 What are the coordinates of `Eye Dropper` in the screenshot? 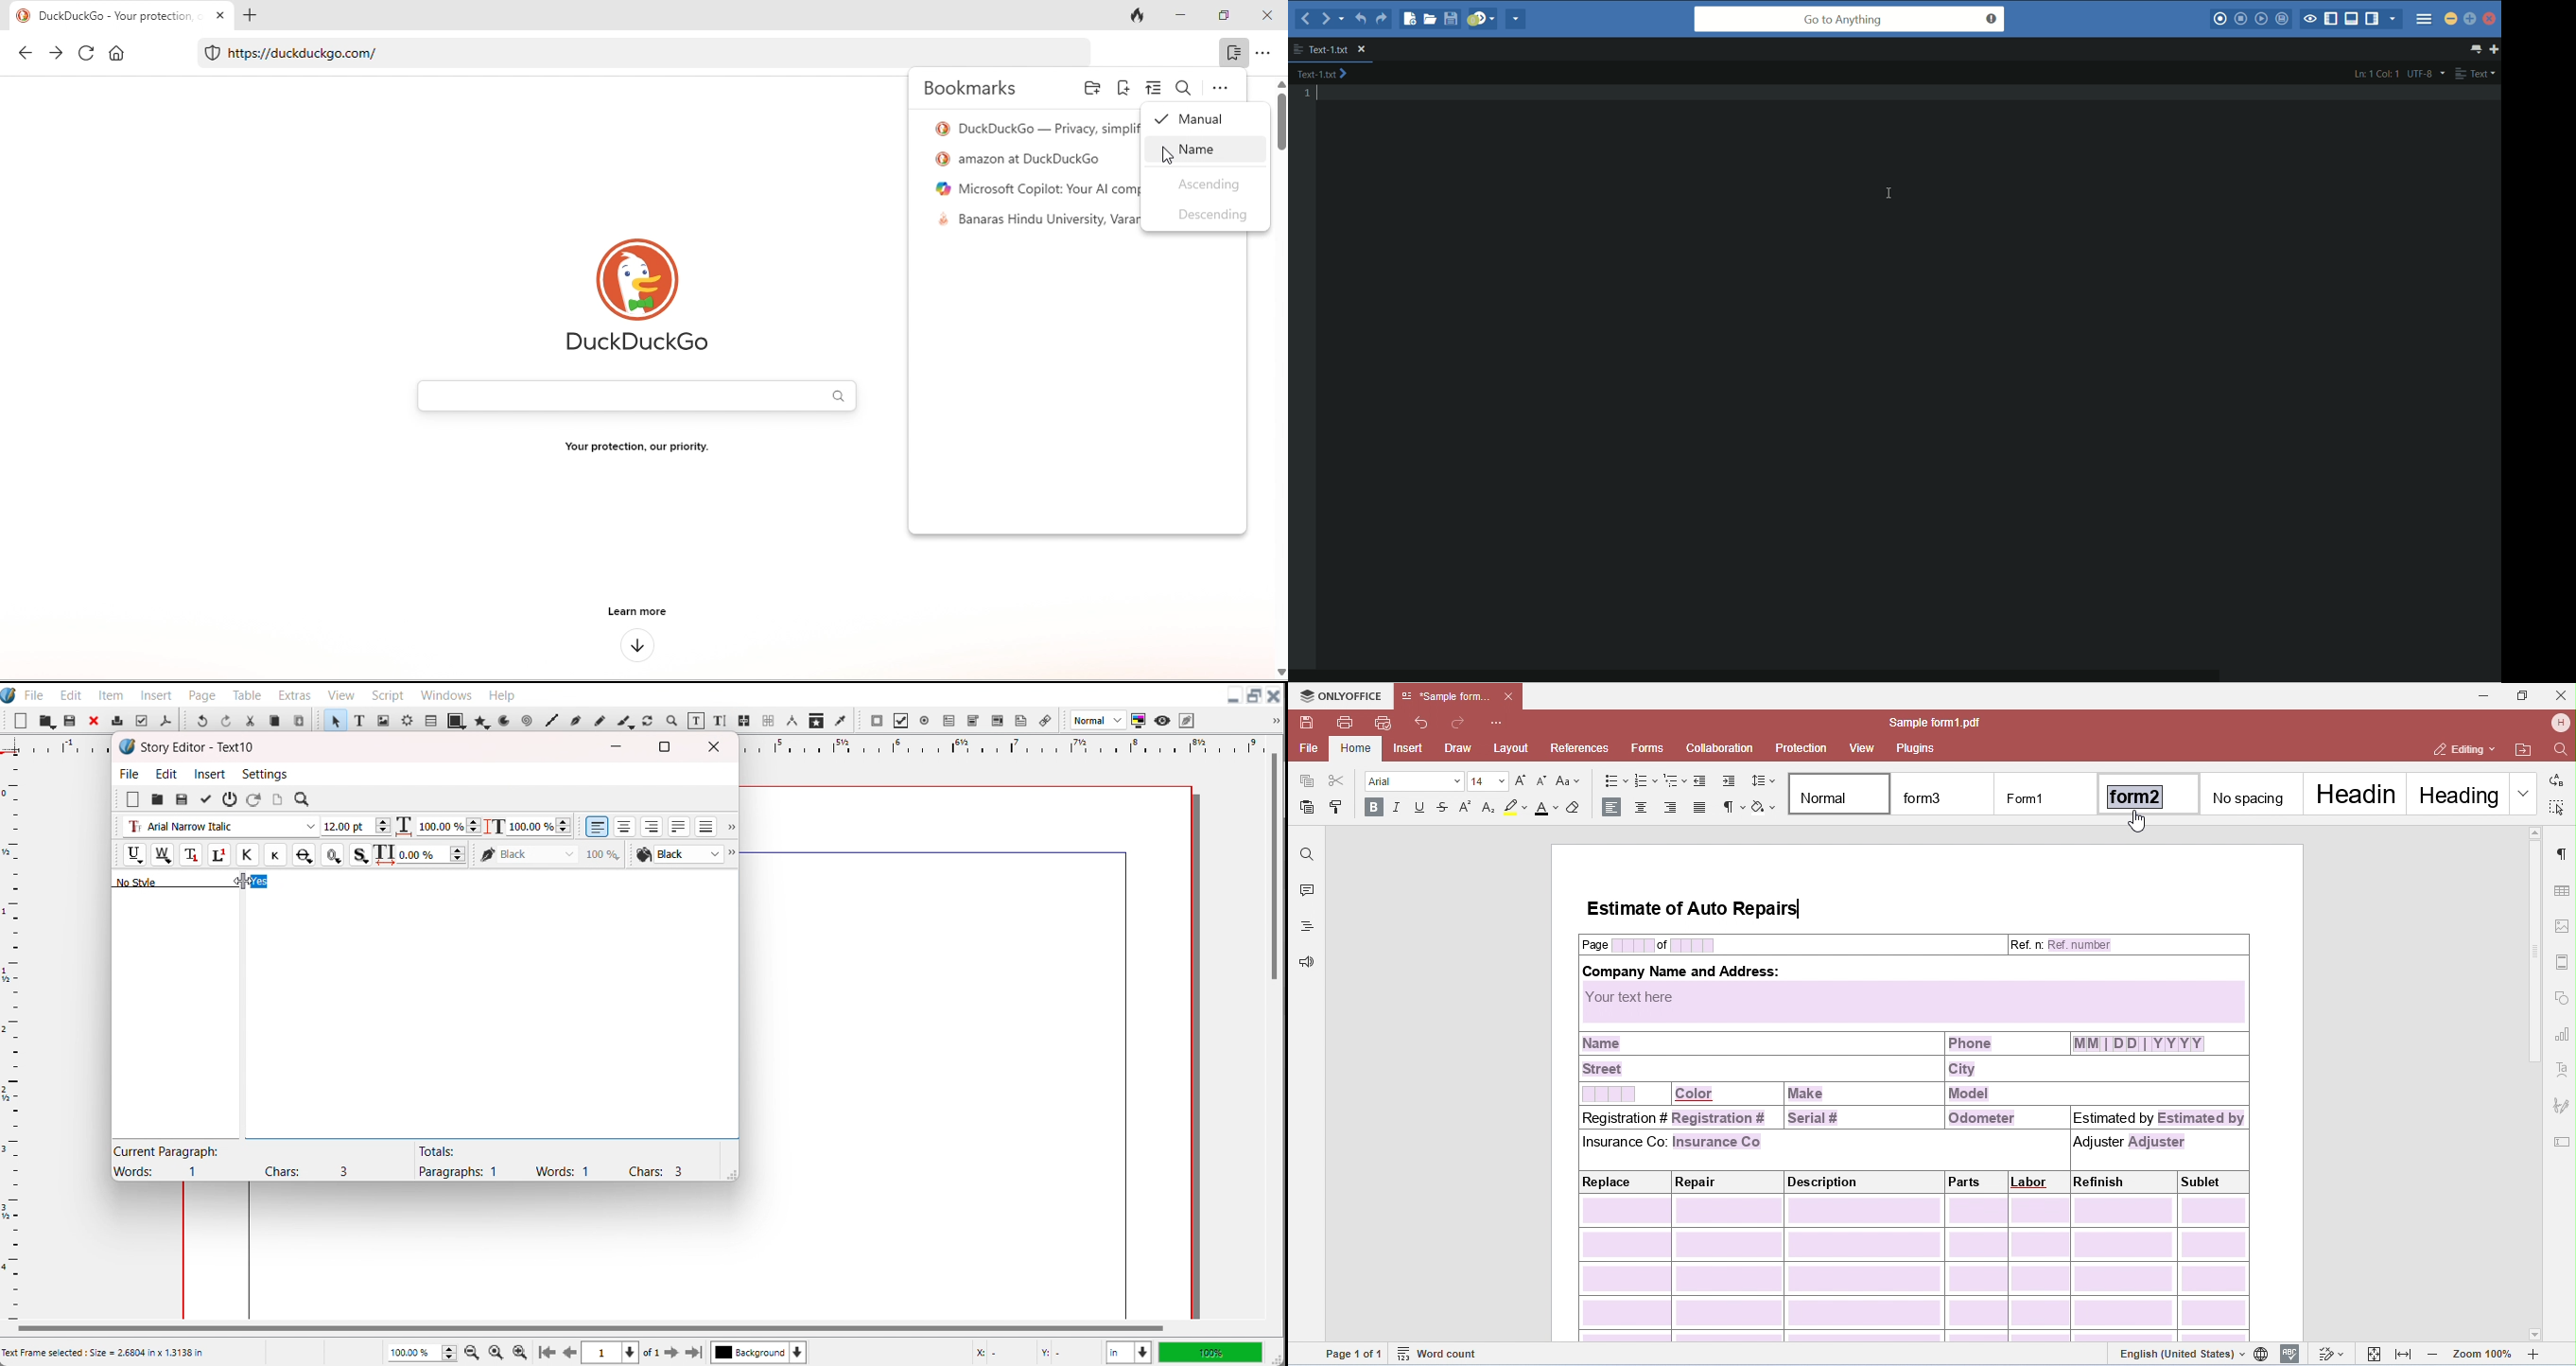 It's located at (842, 720).